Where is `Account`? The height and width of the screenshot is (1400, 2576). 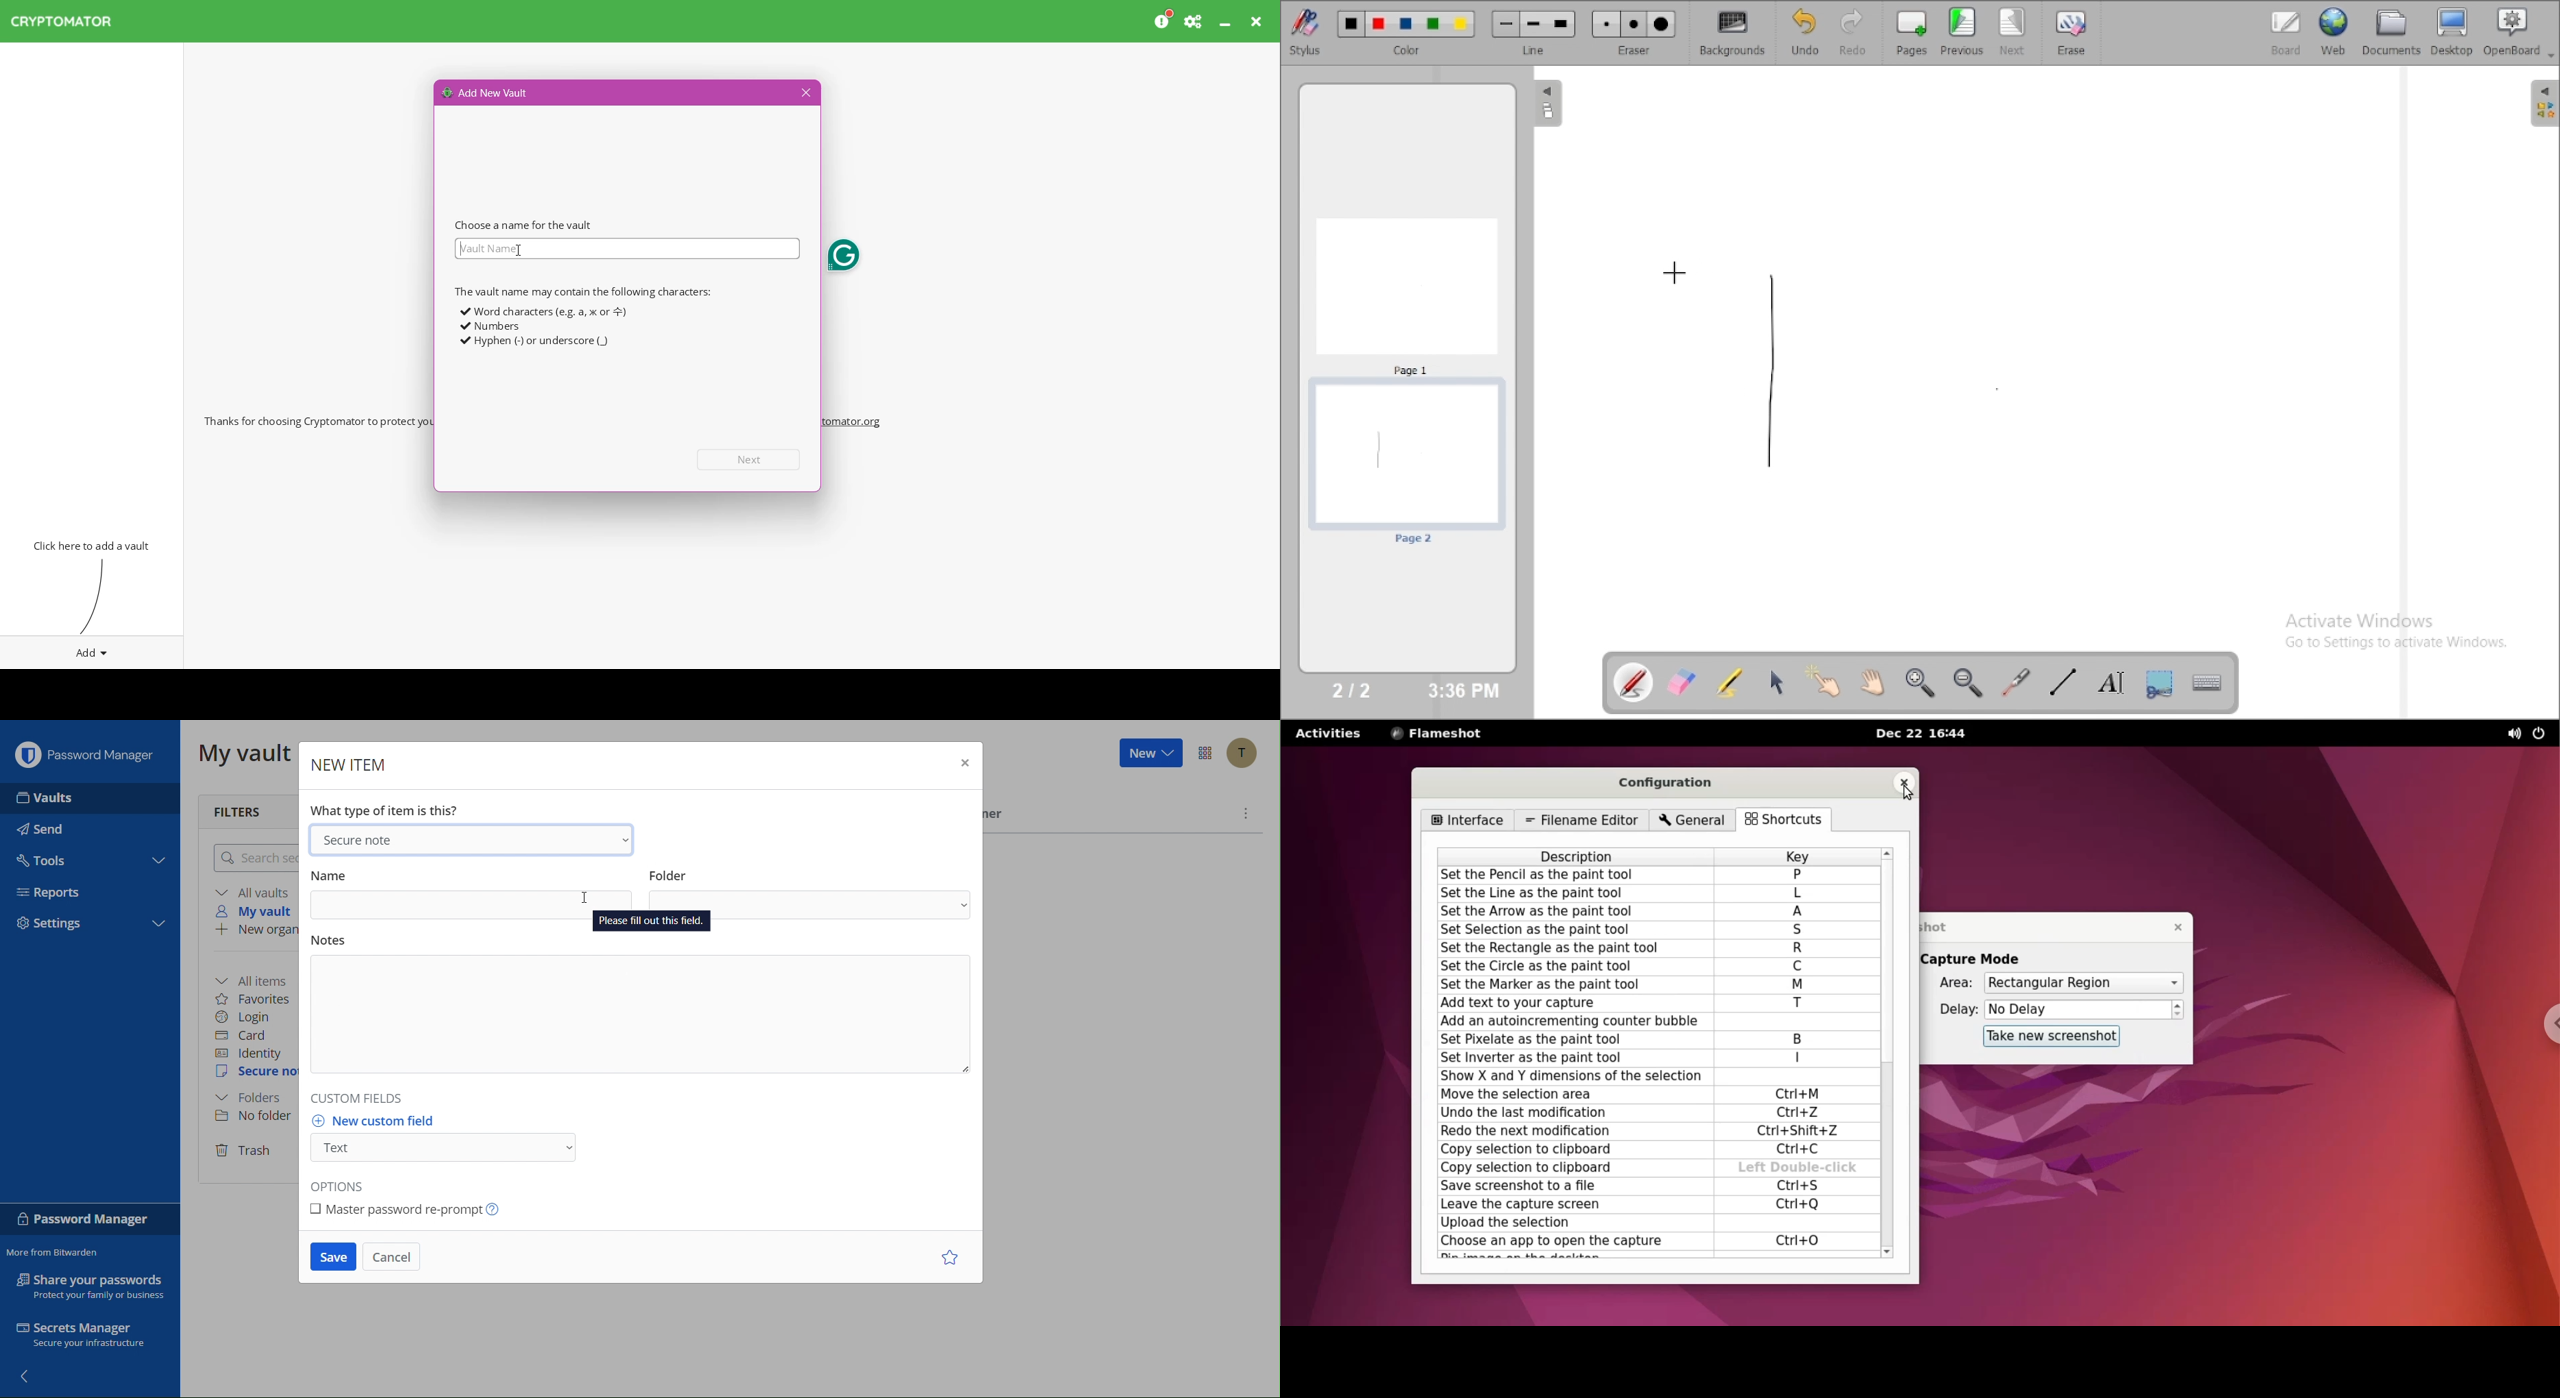 Account is located at coordinates (1241, 753).